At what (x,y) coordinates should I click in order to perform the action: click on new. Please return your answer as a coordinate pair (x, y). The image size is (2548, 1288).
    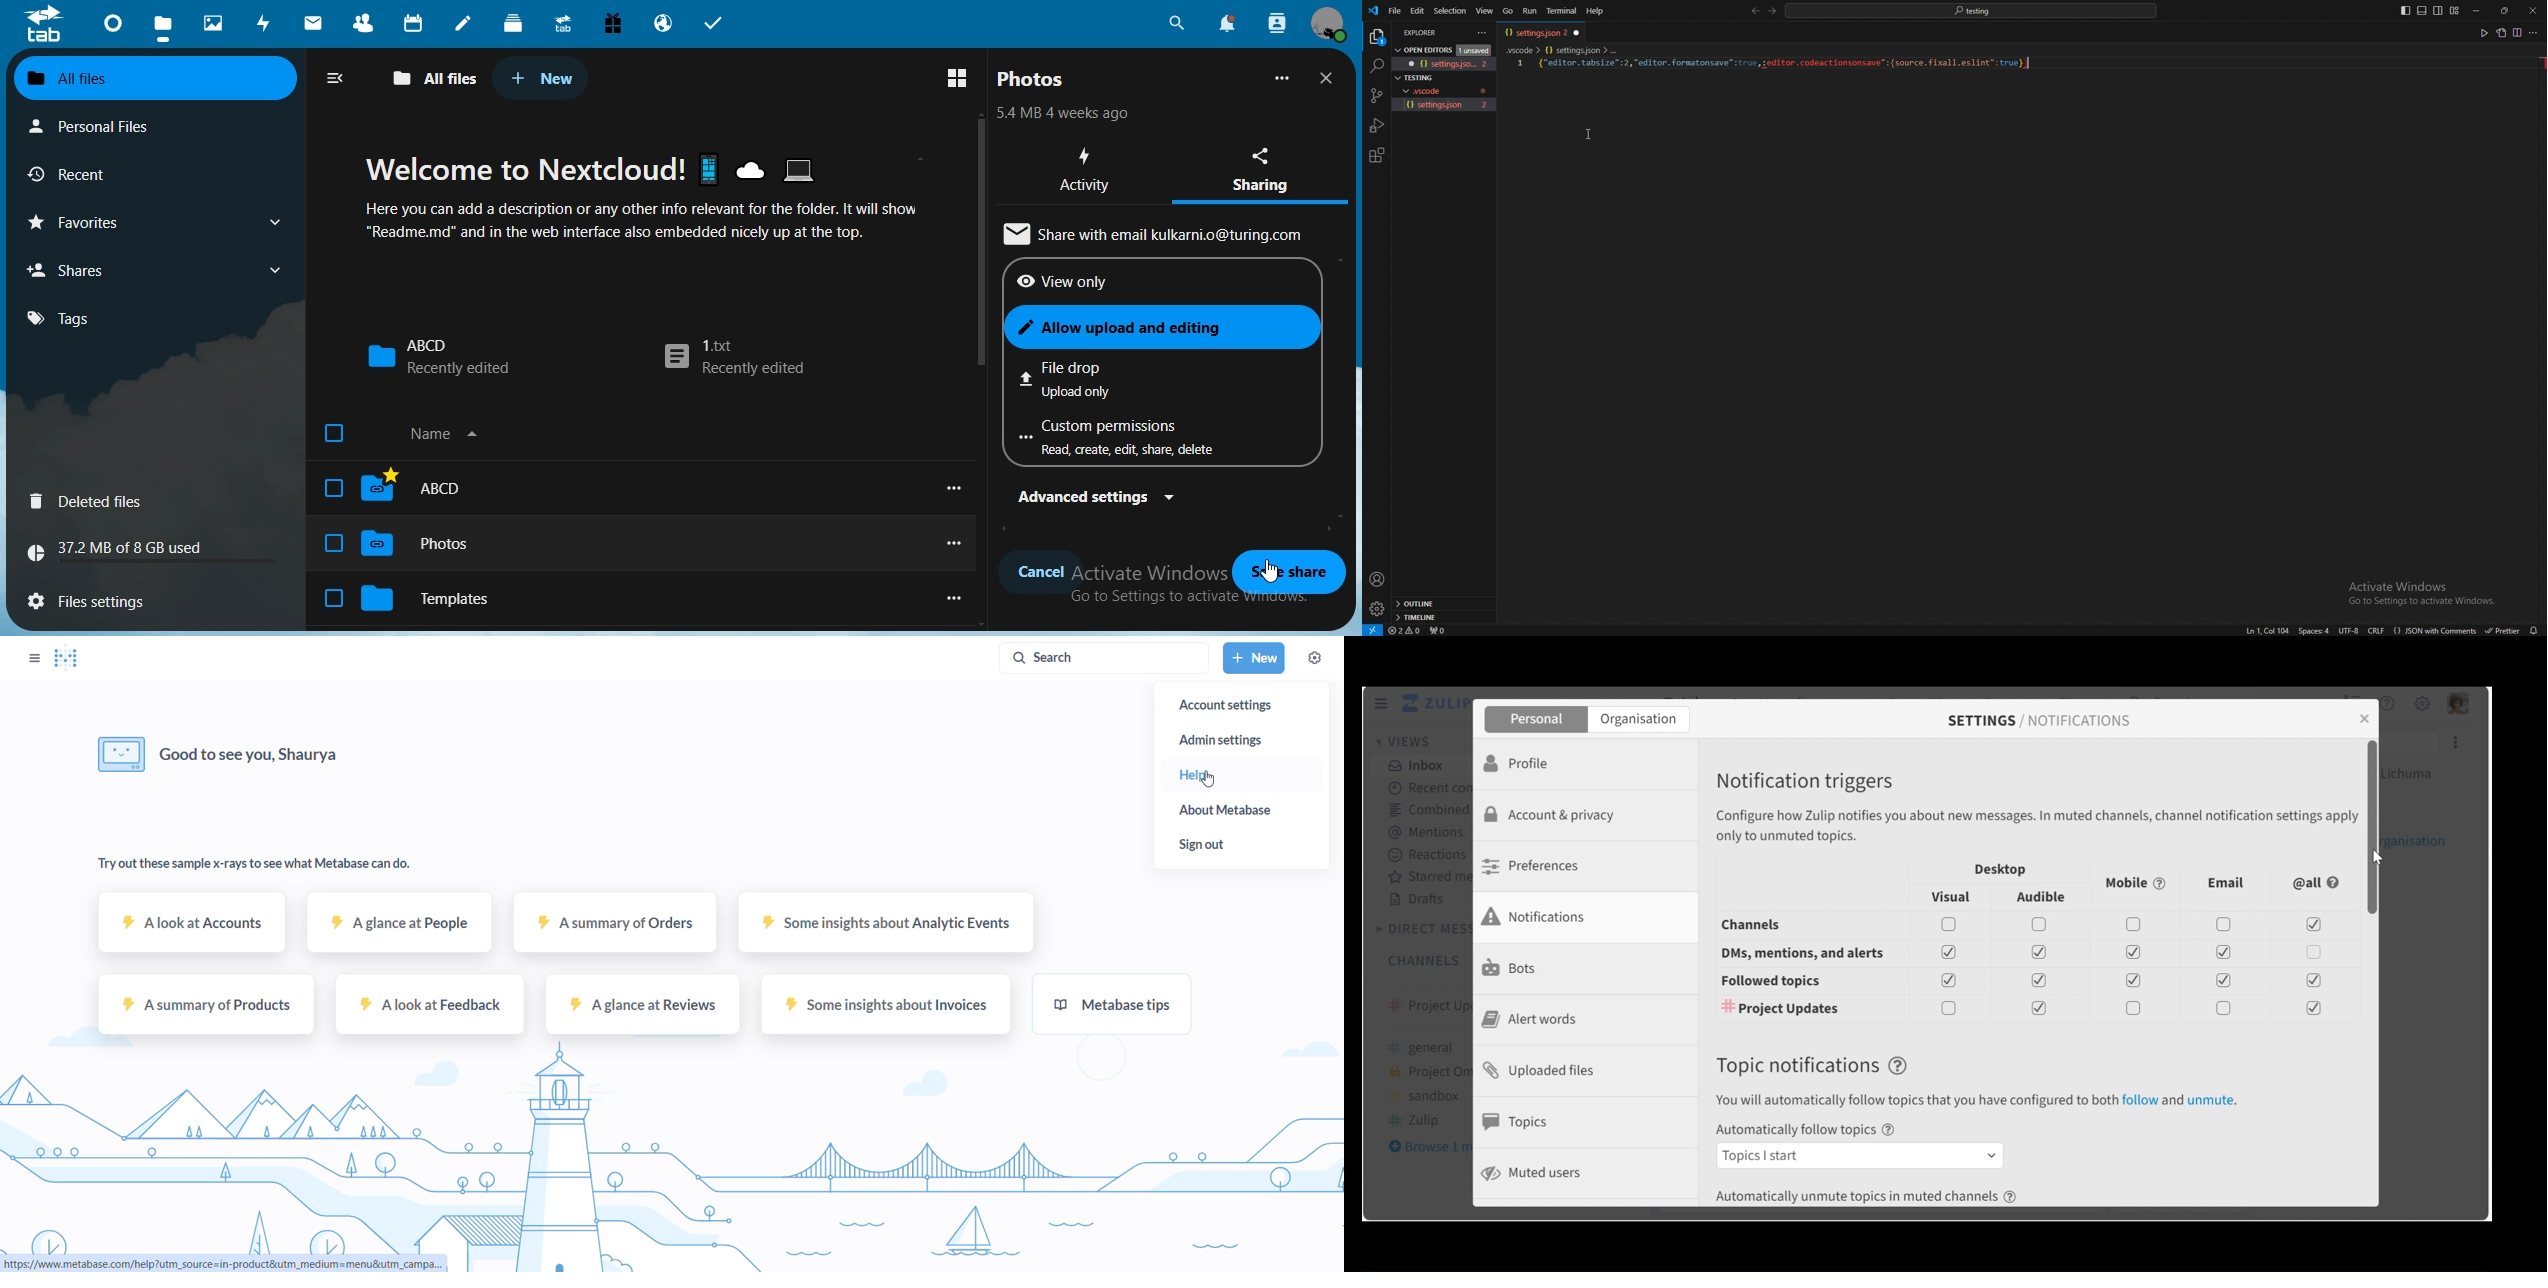
    Looking at the image, I should click on (542, 78).